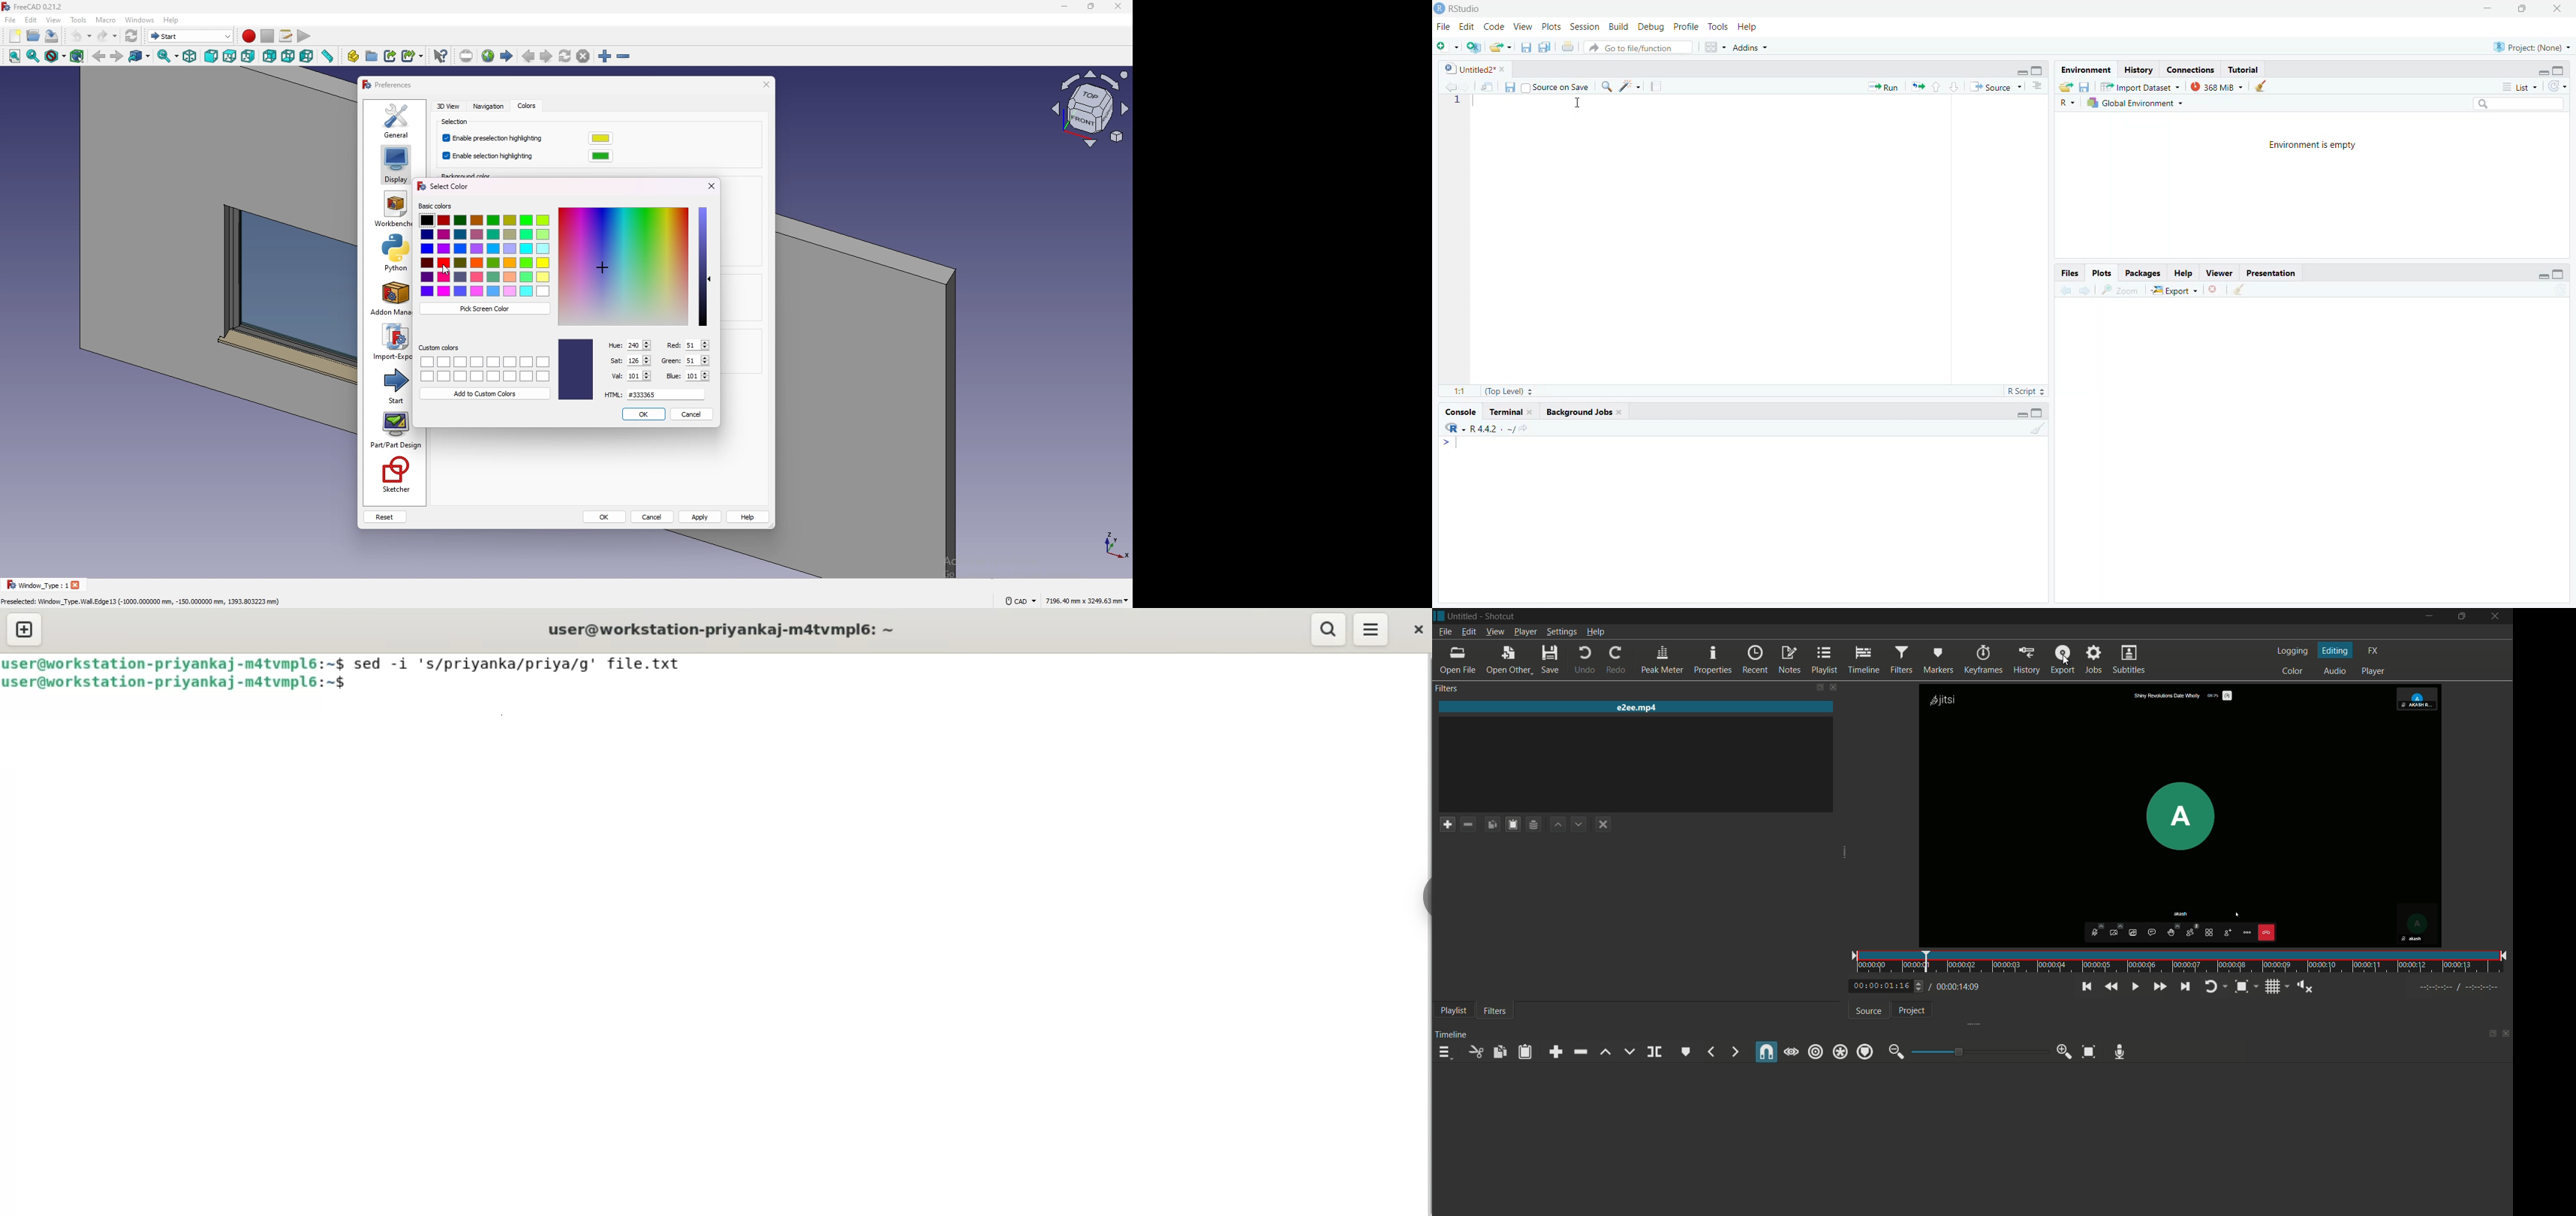  What do you see at coordinates (1582, 27) in the screenshot?
I see `s Session` at bounding box center [1582, 27].